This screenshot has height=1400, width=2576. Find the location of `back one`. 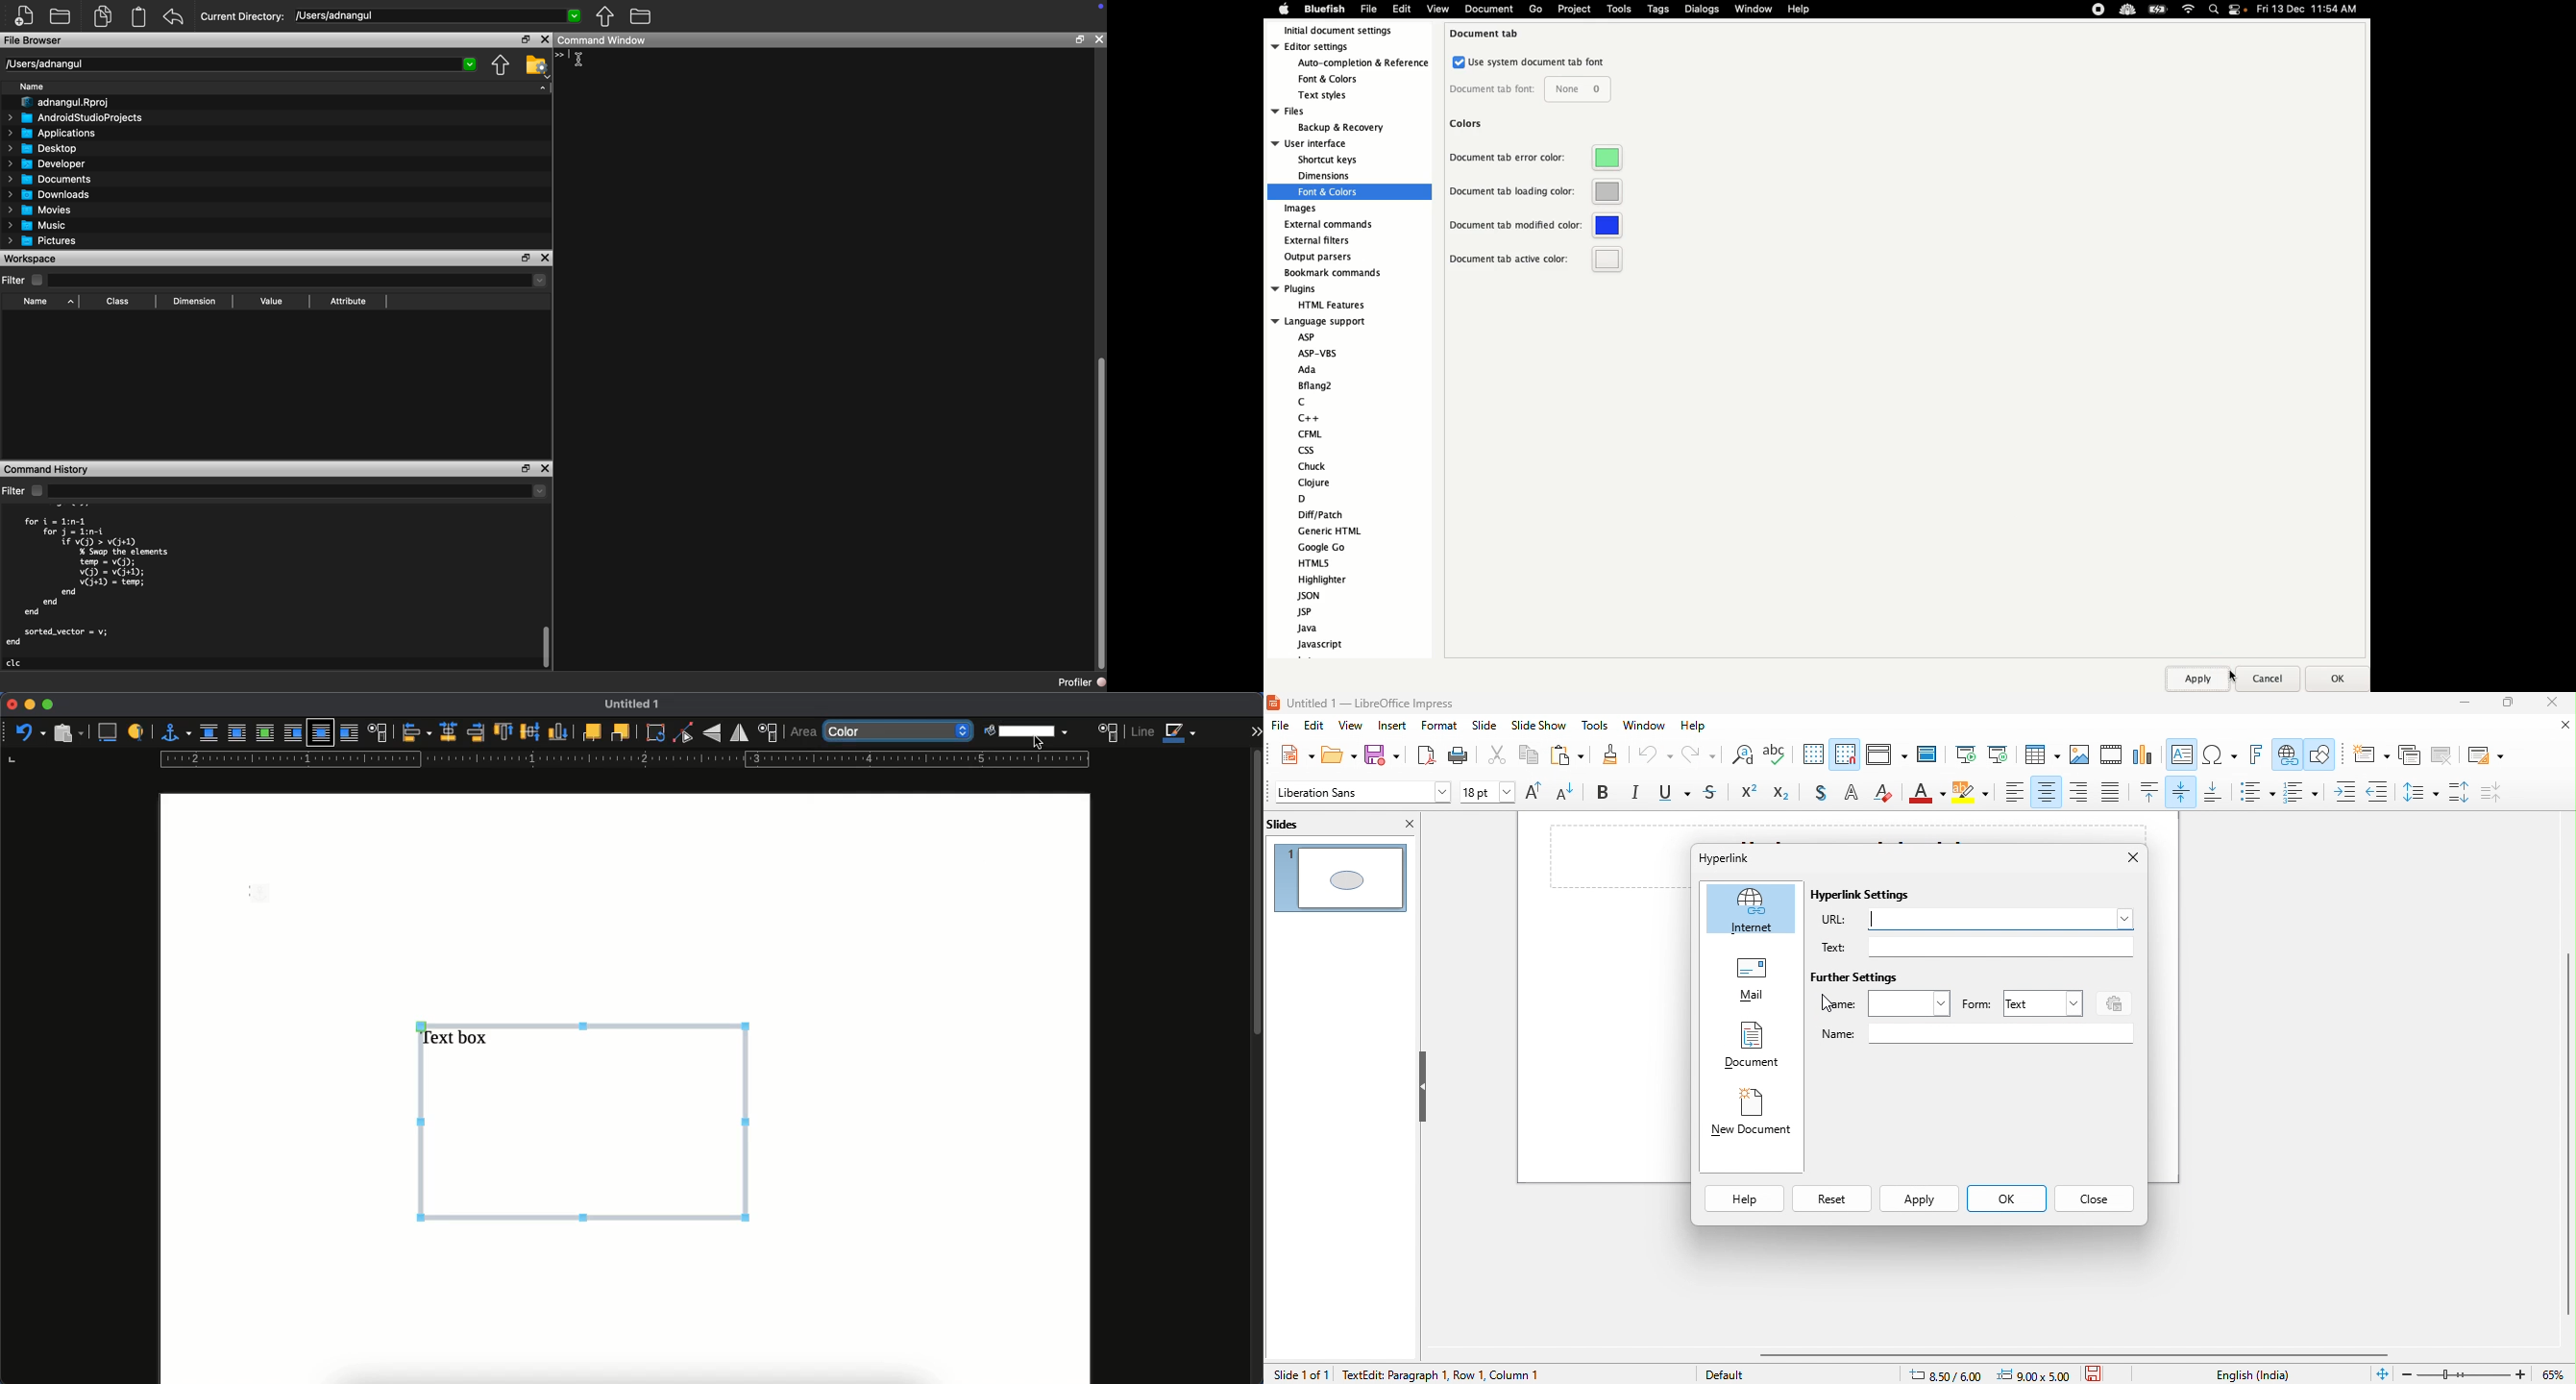

back one is located at coordinates (621, 733).